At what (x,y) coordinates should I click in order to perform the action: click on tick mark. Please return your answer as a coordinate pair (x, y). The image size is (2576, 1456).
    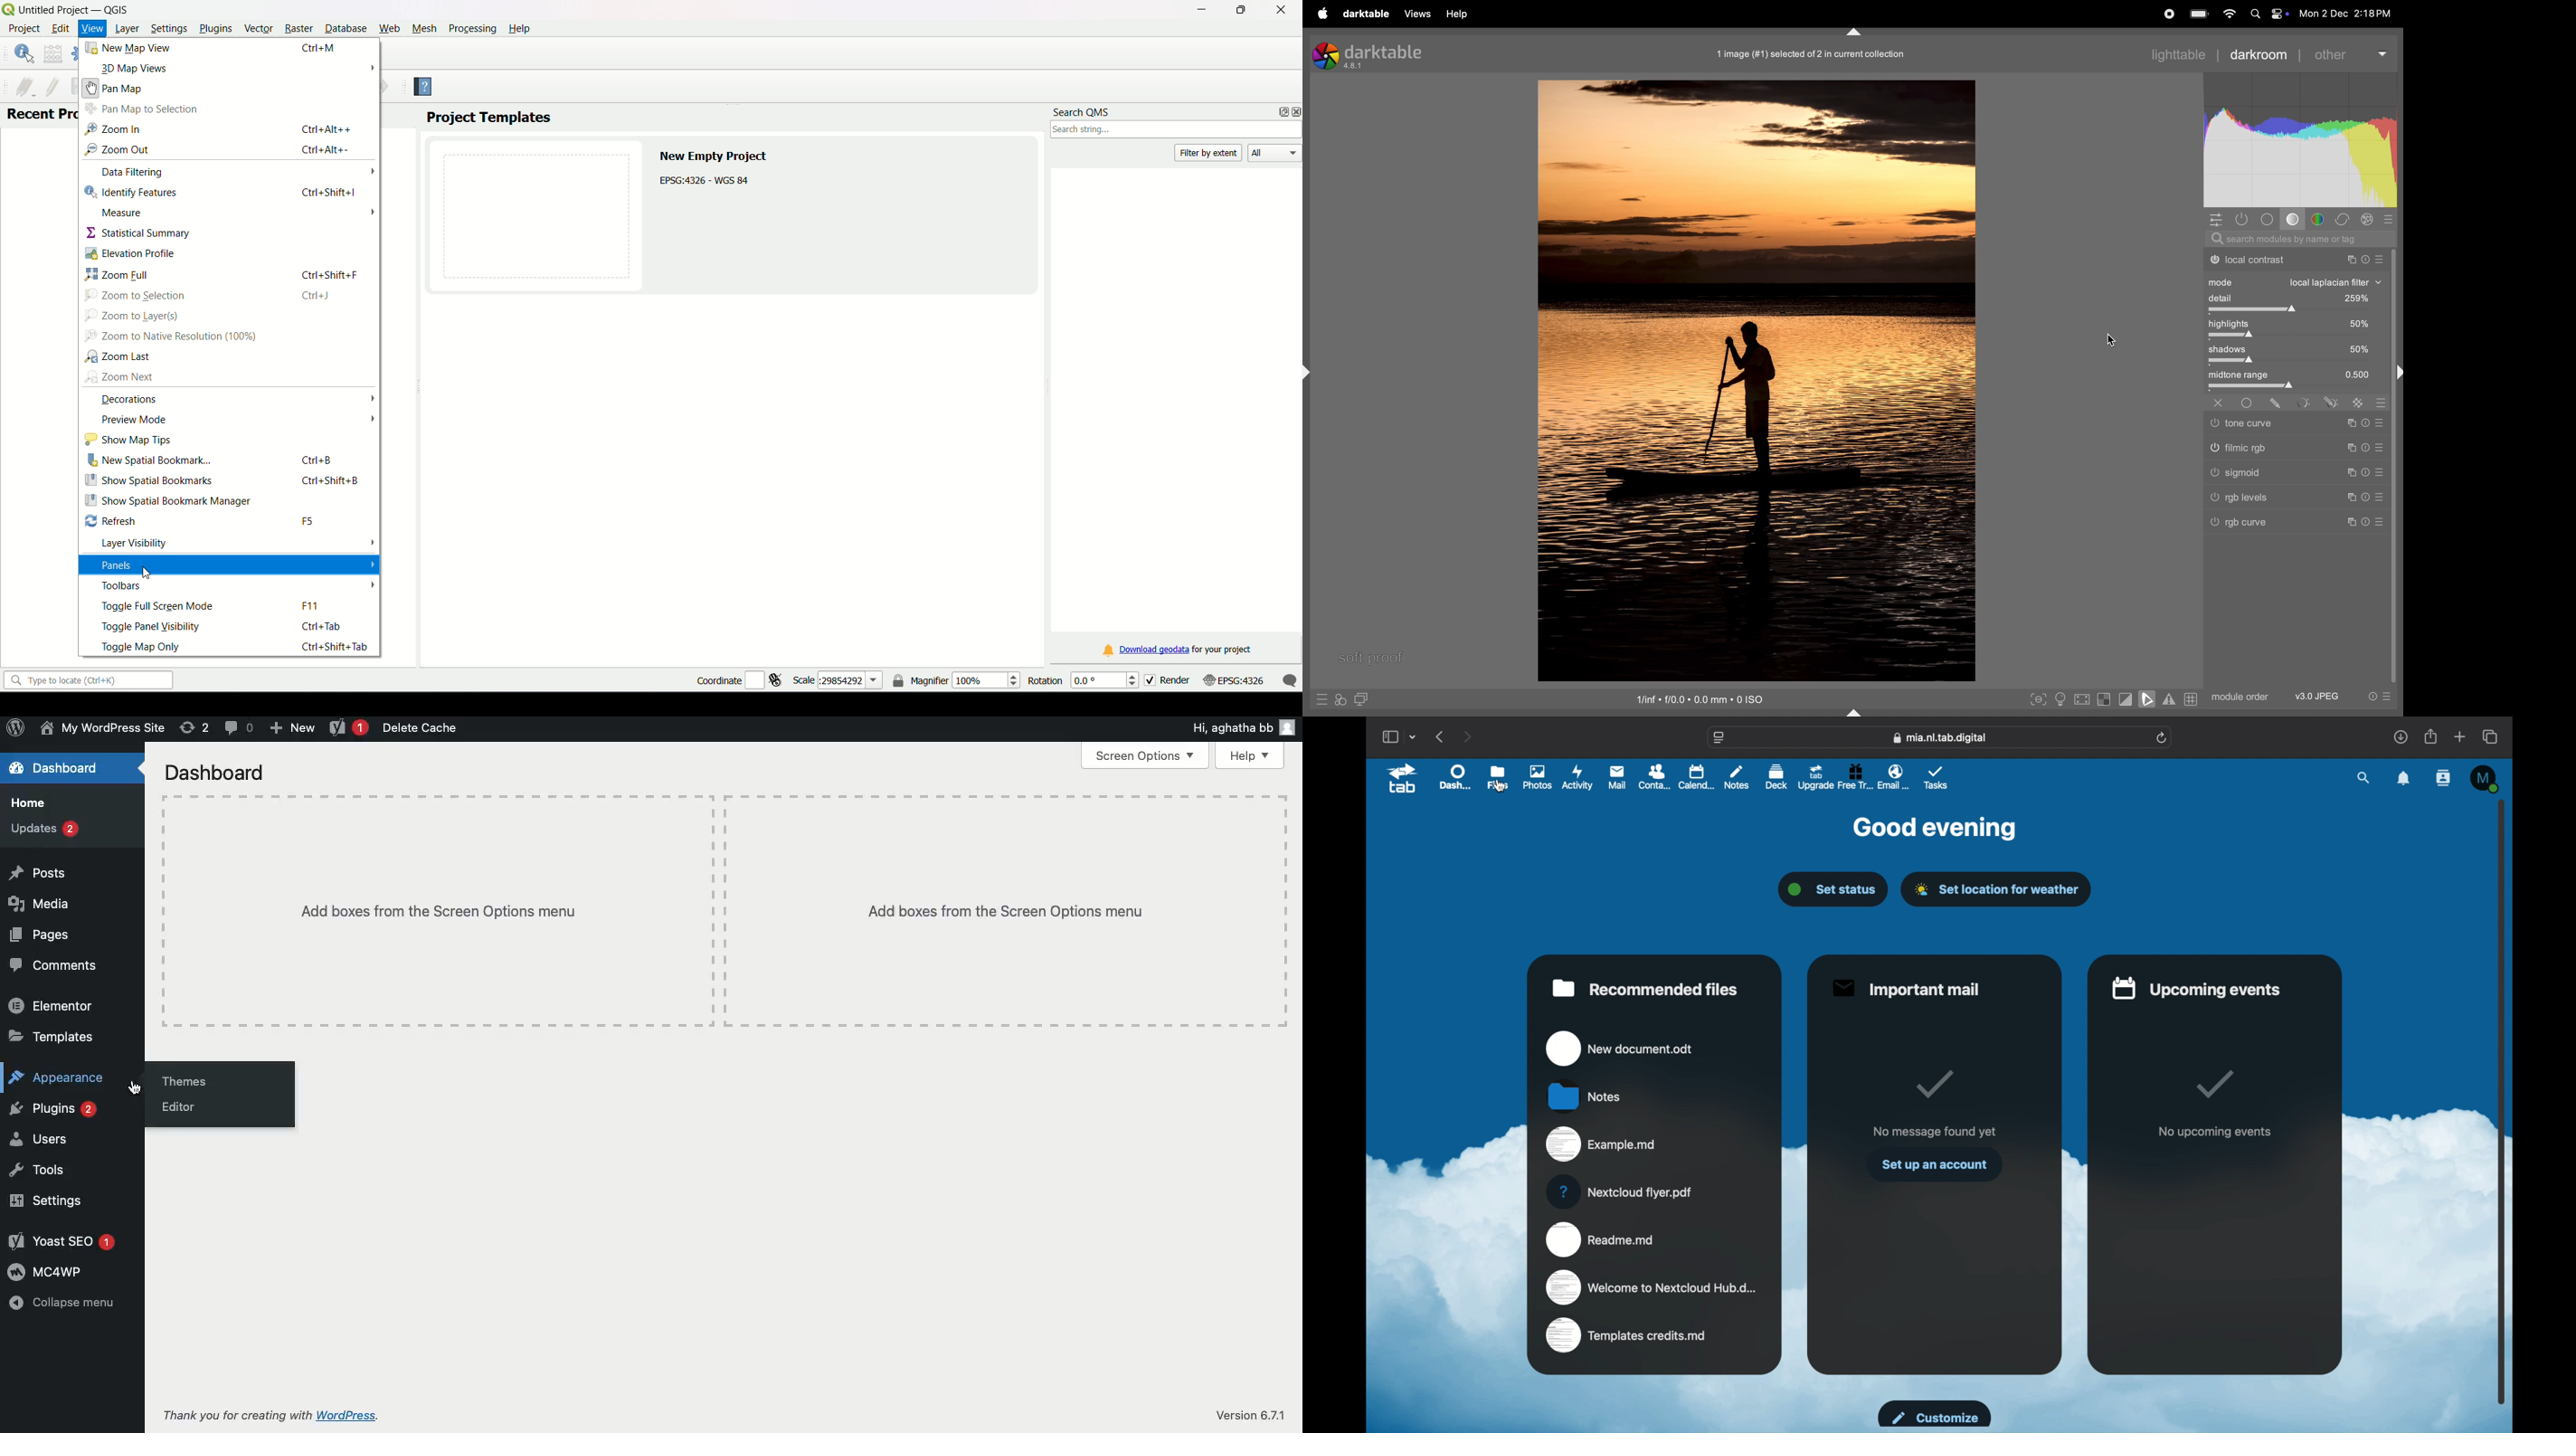
    Looking at the image, I should click on (2214, 1083).